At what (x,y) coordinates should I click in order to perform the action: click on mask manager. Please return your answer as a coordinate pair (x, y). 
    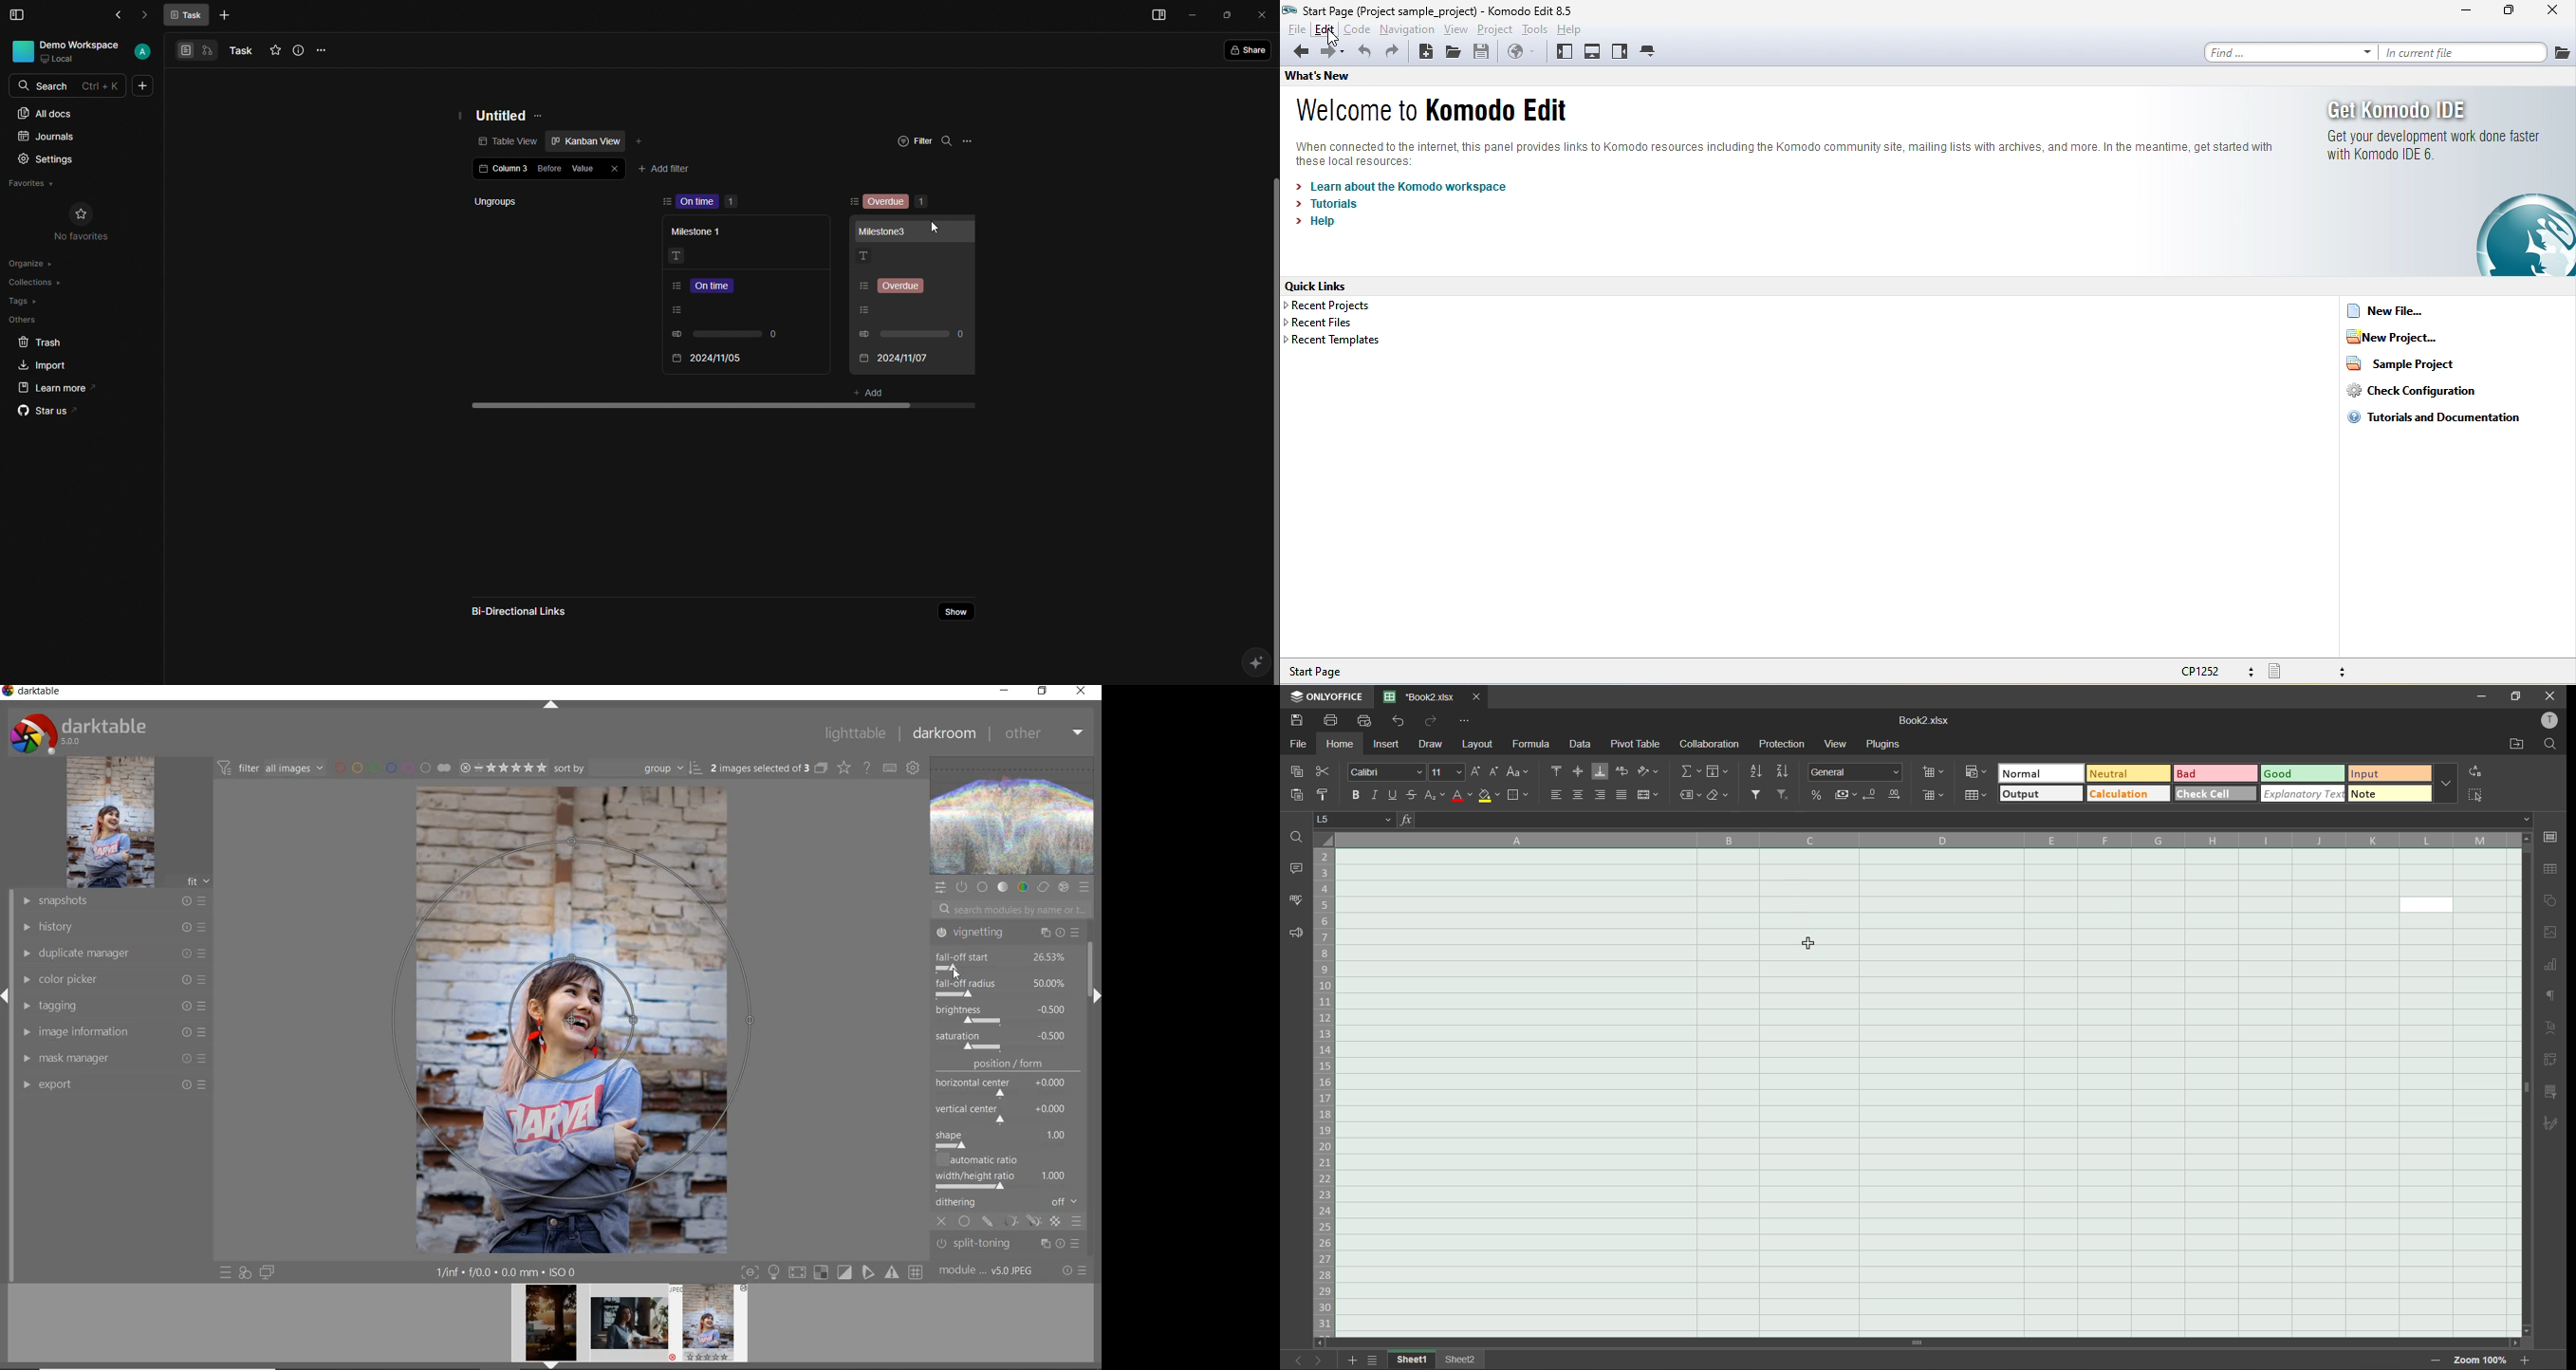
    Looking at the image, I should click on (114, 1057).